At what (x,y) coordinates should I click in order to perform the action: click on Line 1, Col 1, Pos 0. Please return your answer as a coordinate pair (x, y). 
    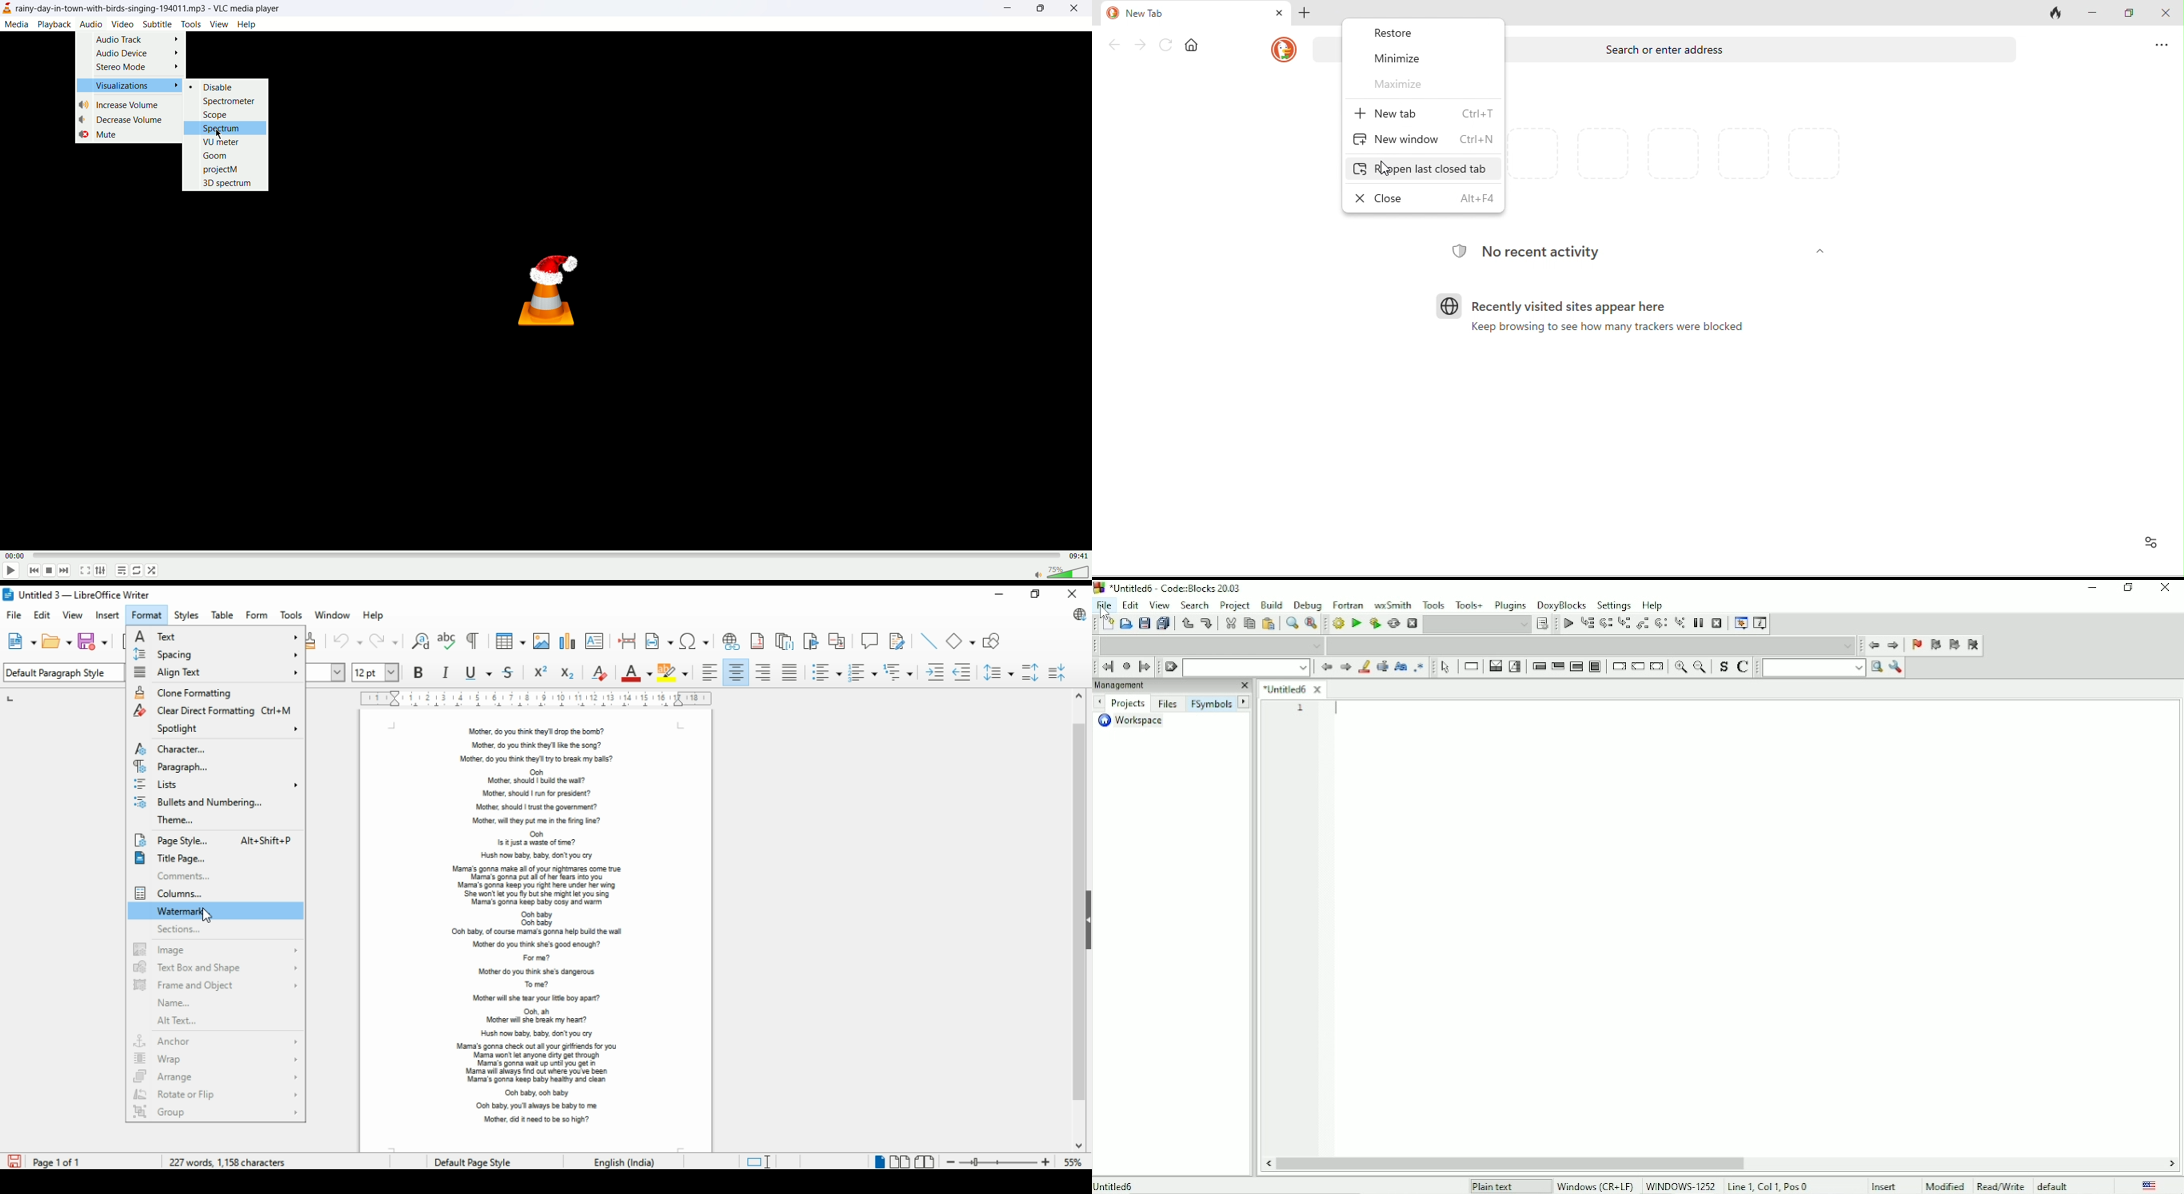
    Looking at the image, I should click on (1767, 1186).